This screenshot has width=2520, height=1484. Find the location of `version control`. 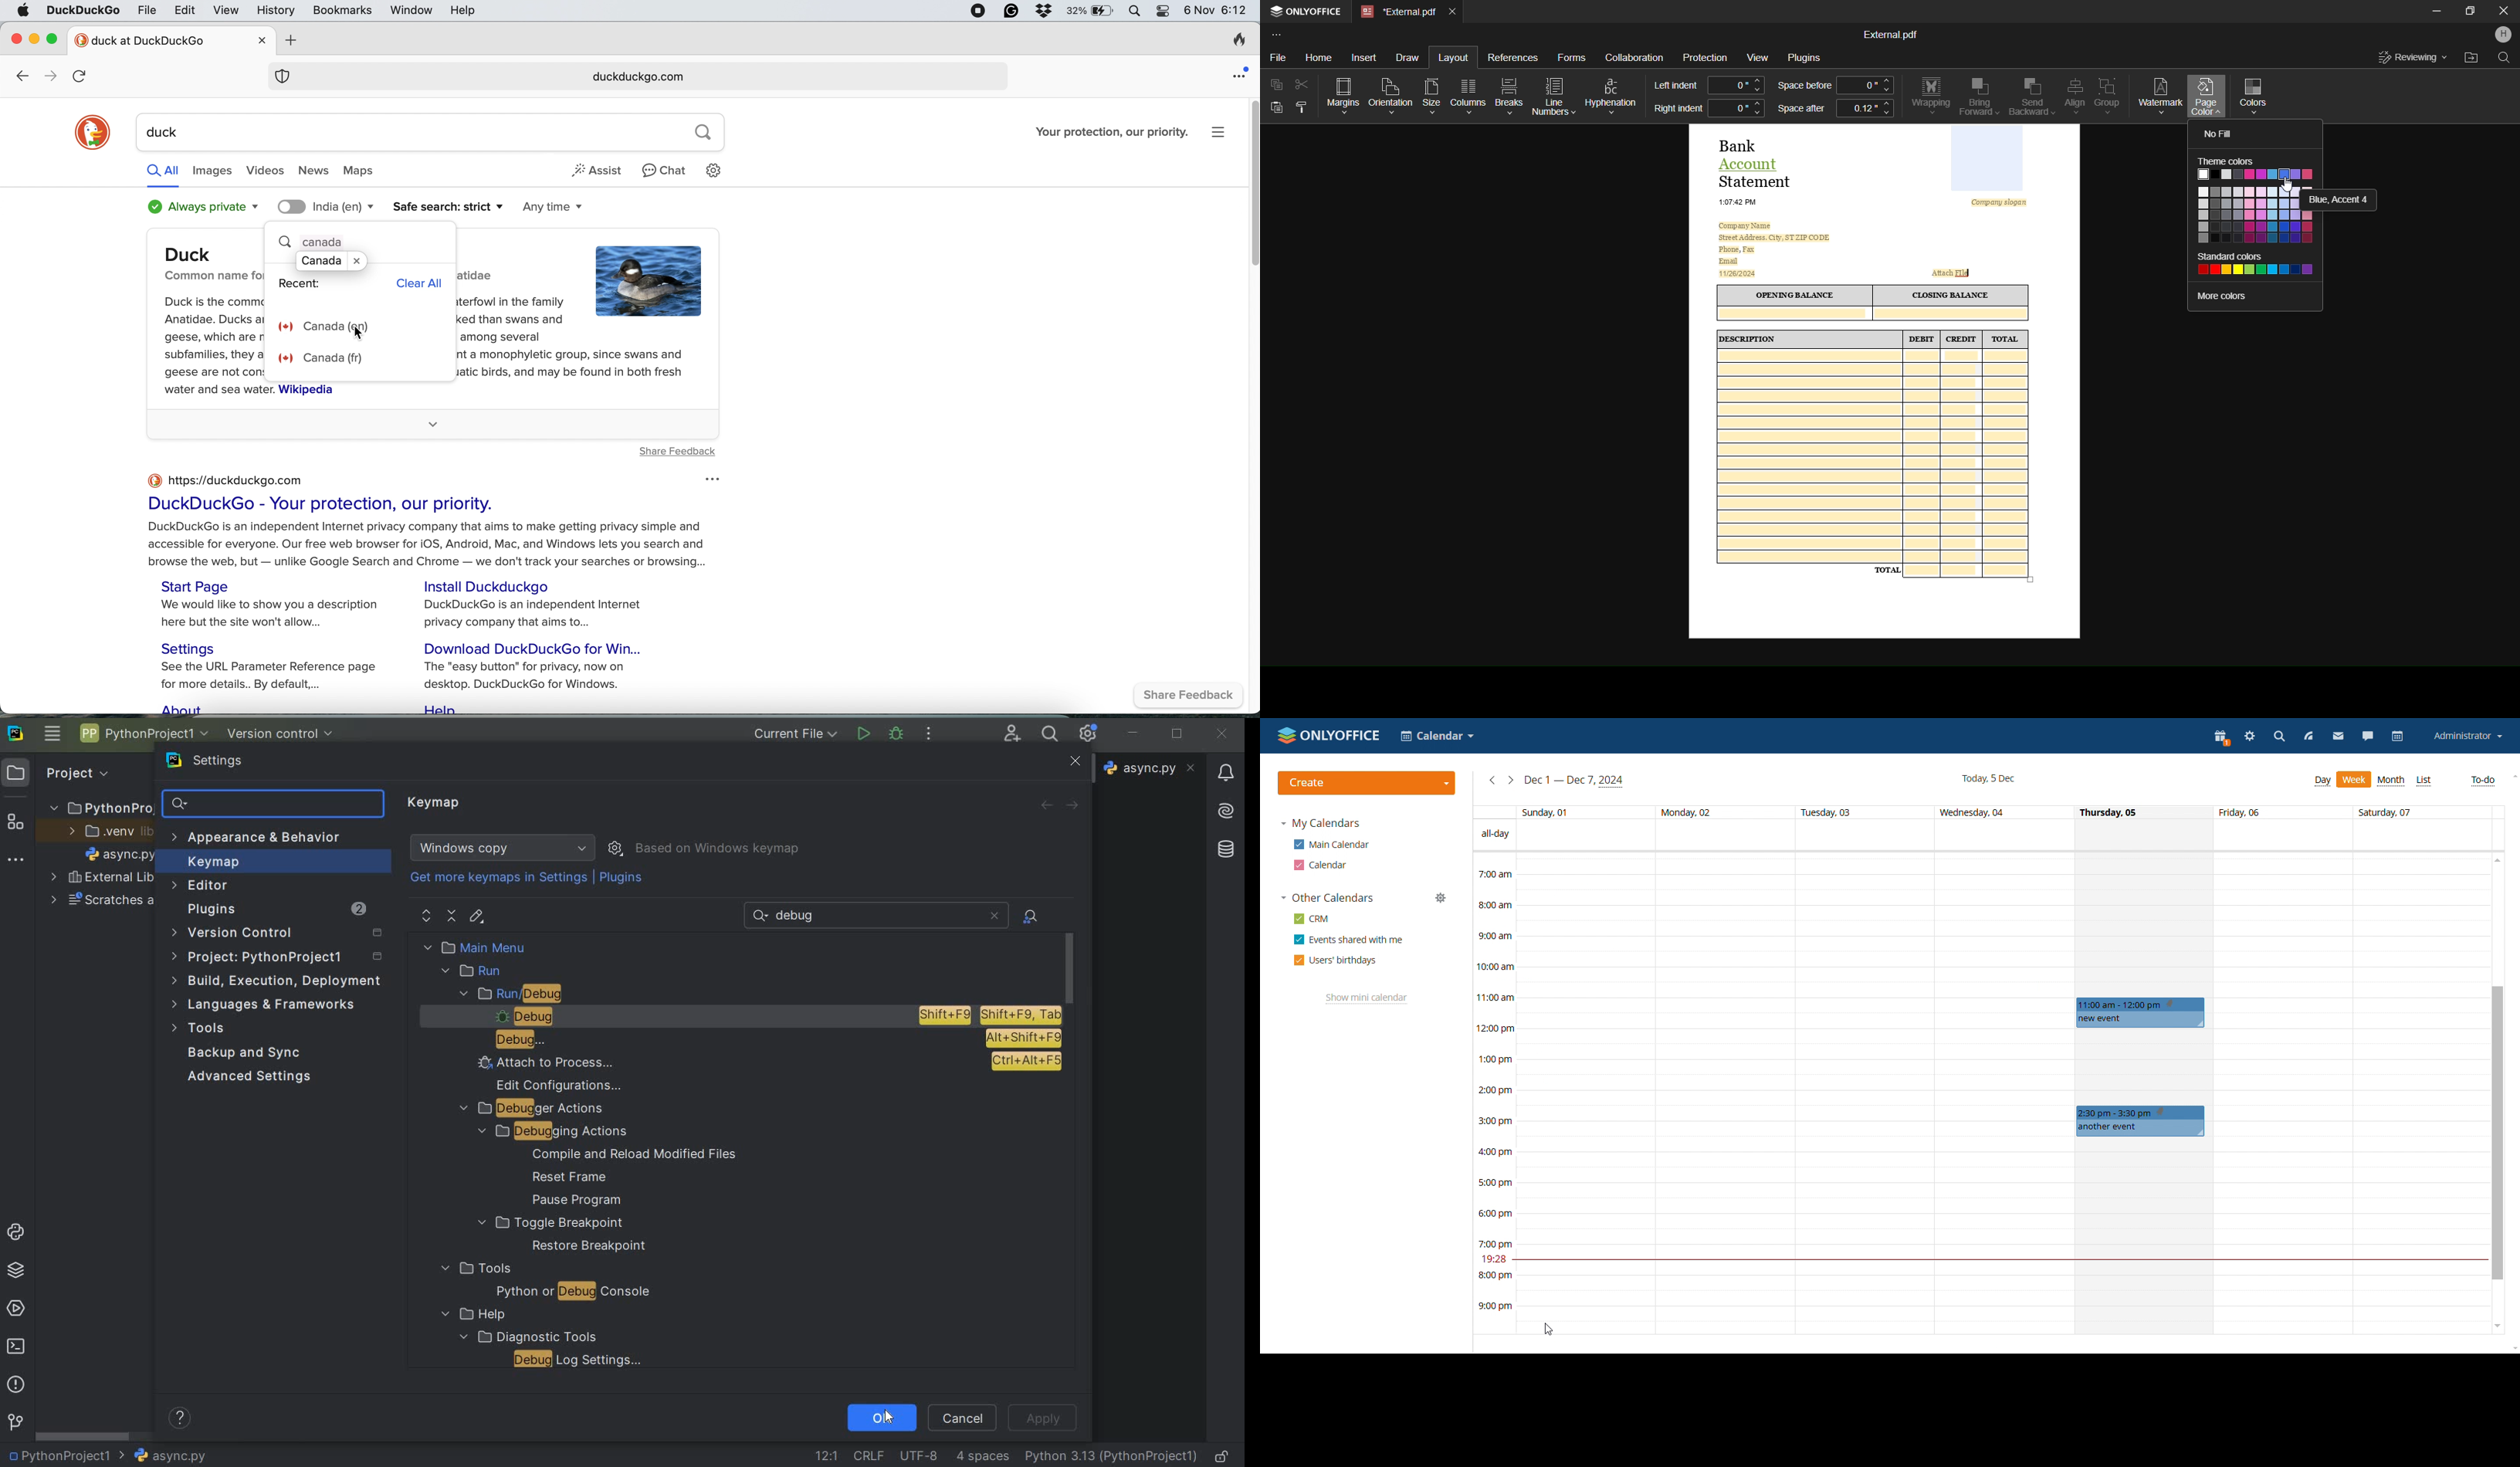

version control is located at coordinates (15, 1423).